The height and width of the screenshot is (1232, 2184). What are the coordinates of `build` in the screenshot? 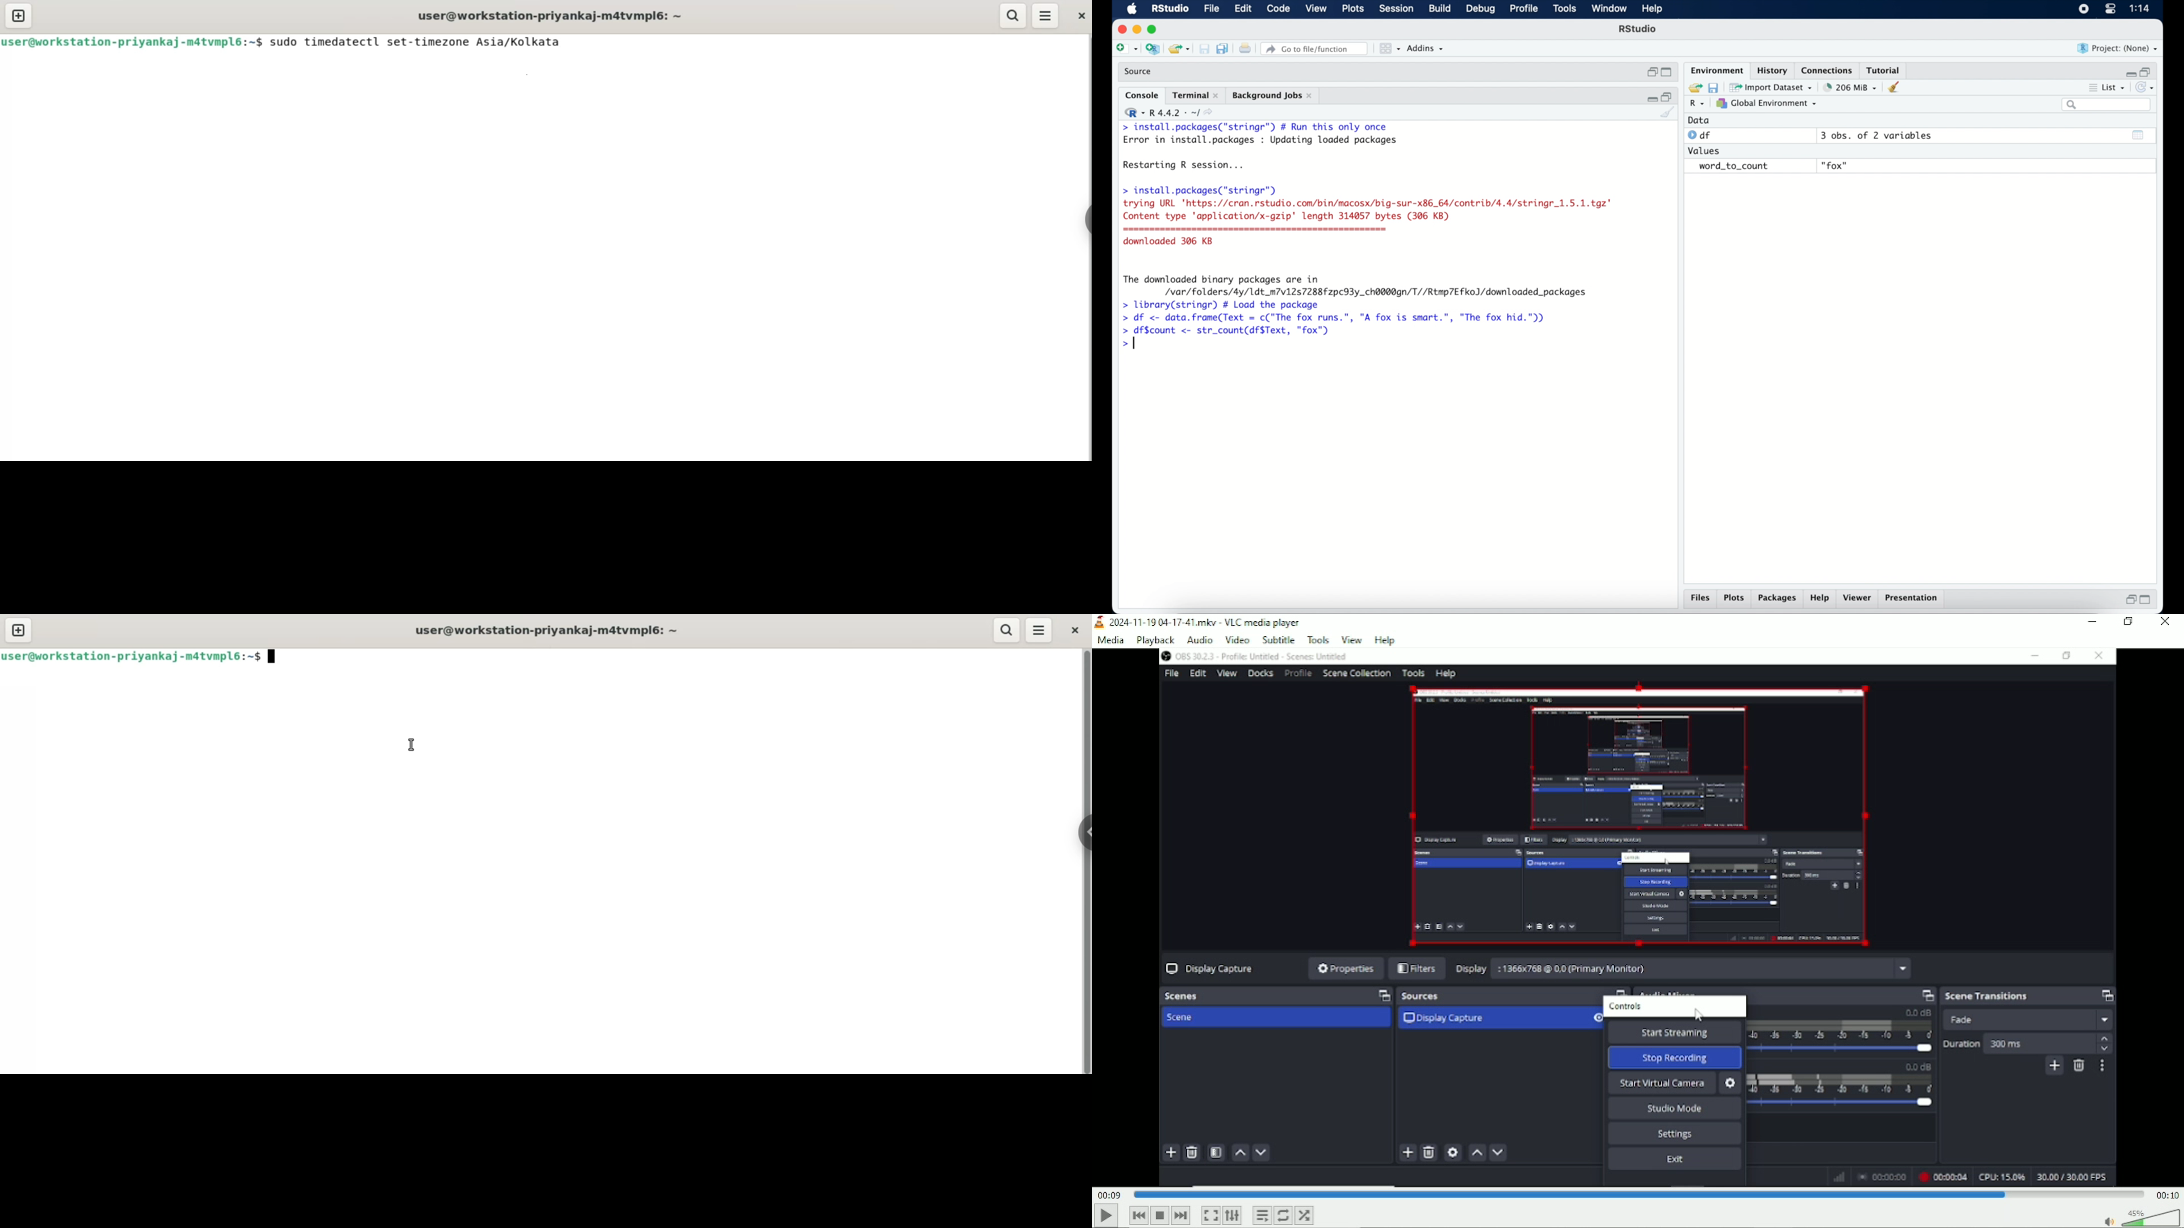 It's located at (1439, 9).